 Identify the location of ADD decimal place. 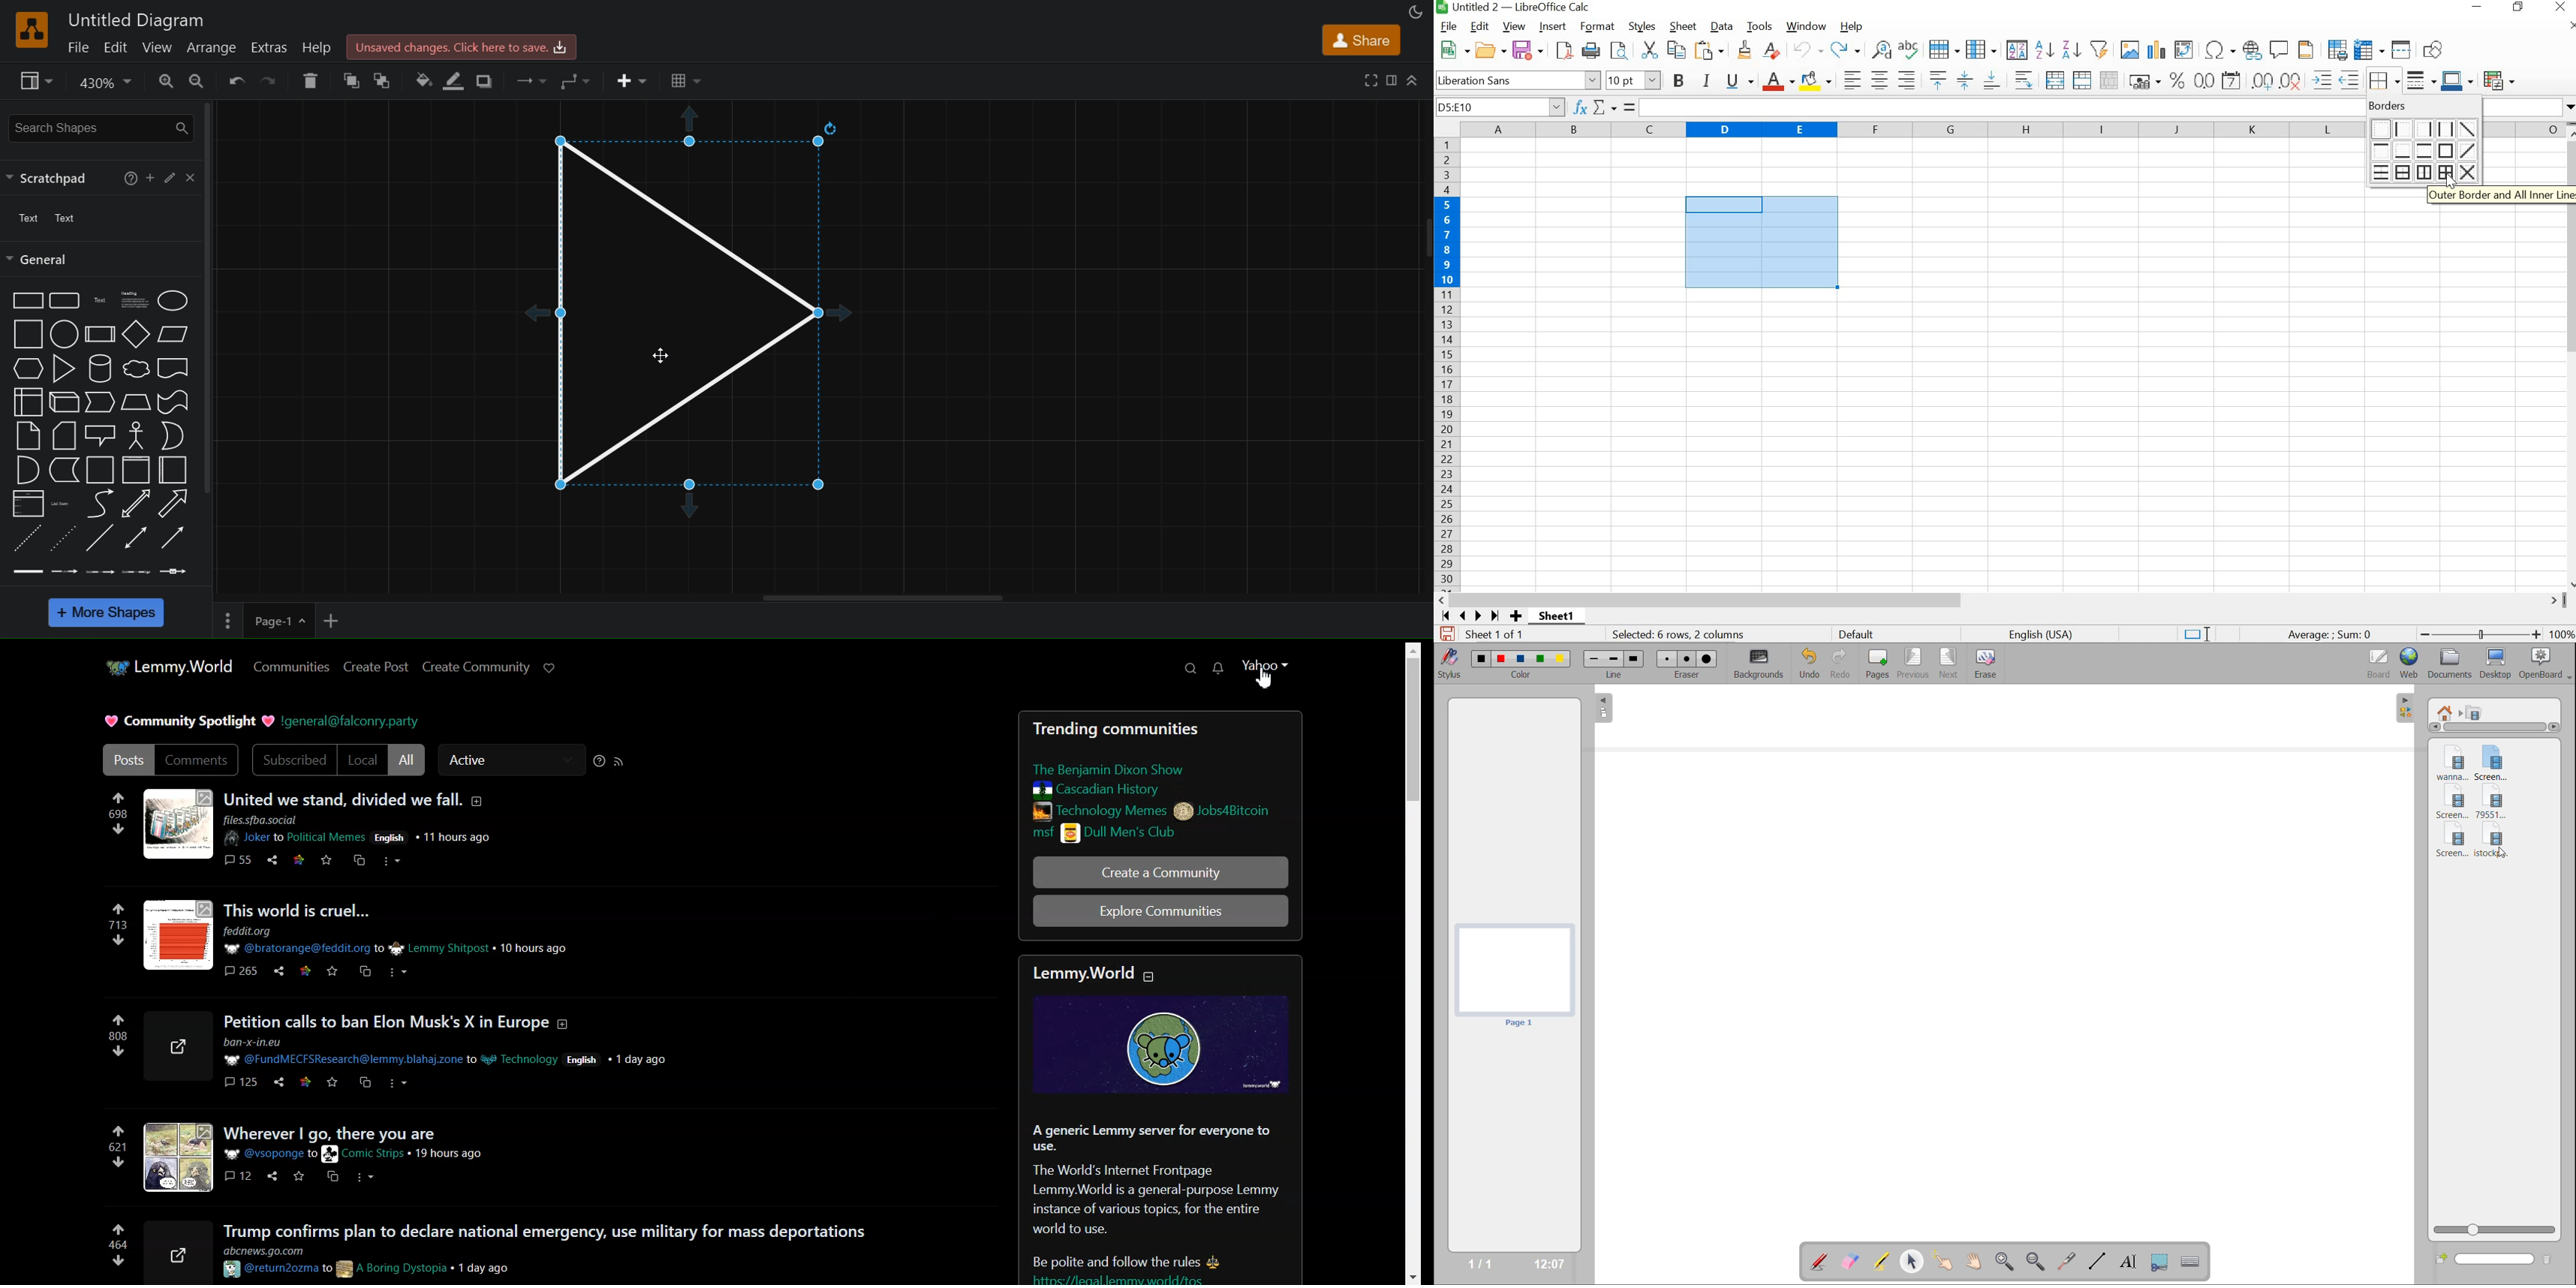
(2263, 81).